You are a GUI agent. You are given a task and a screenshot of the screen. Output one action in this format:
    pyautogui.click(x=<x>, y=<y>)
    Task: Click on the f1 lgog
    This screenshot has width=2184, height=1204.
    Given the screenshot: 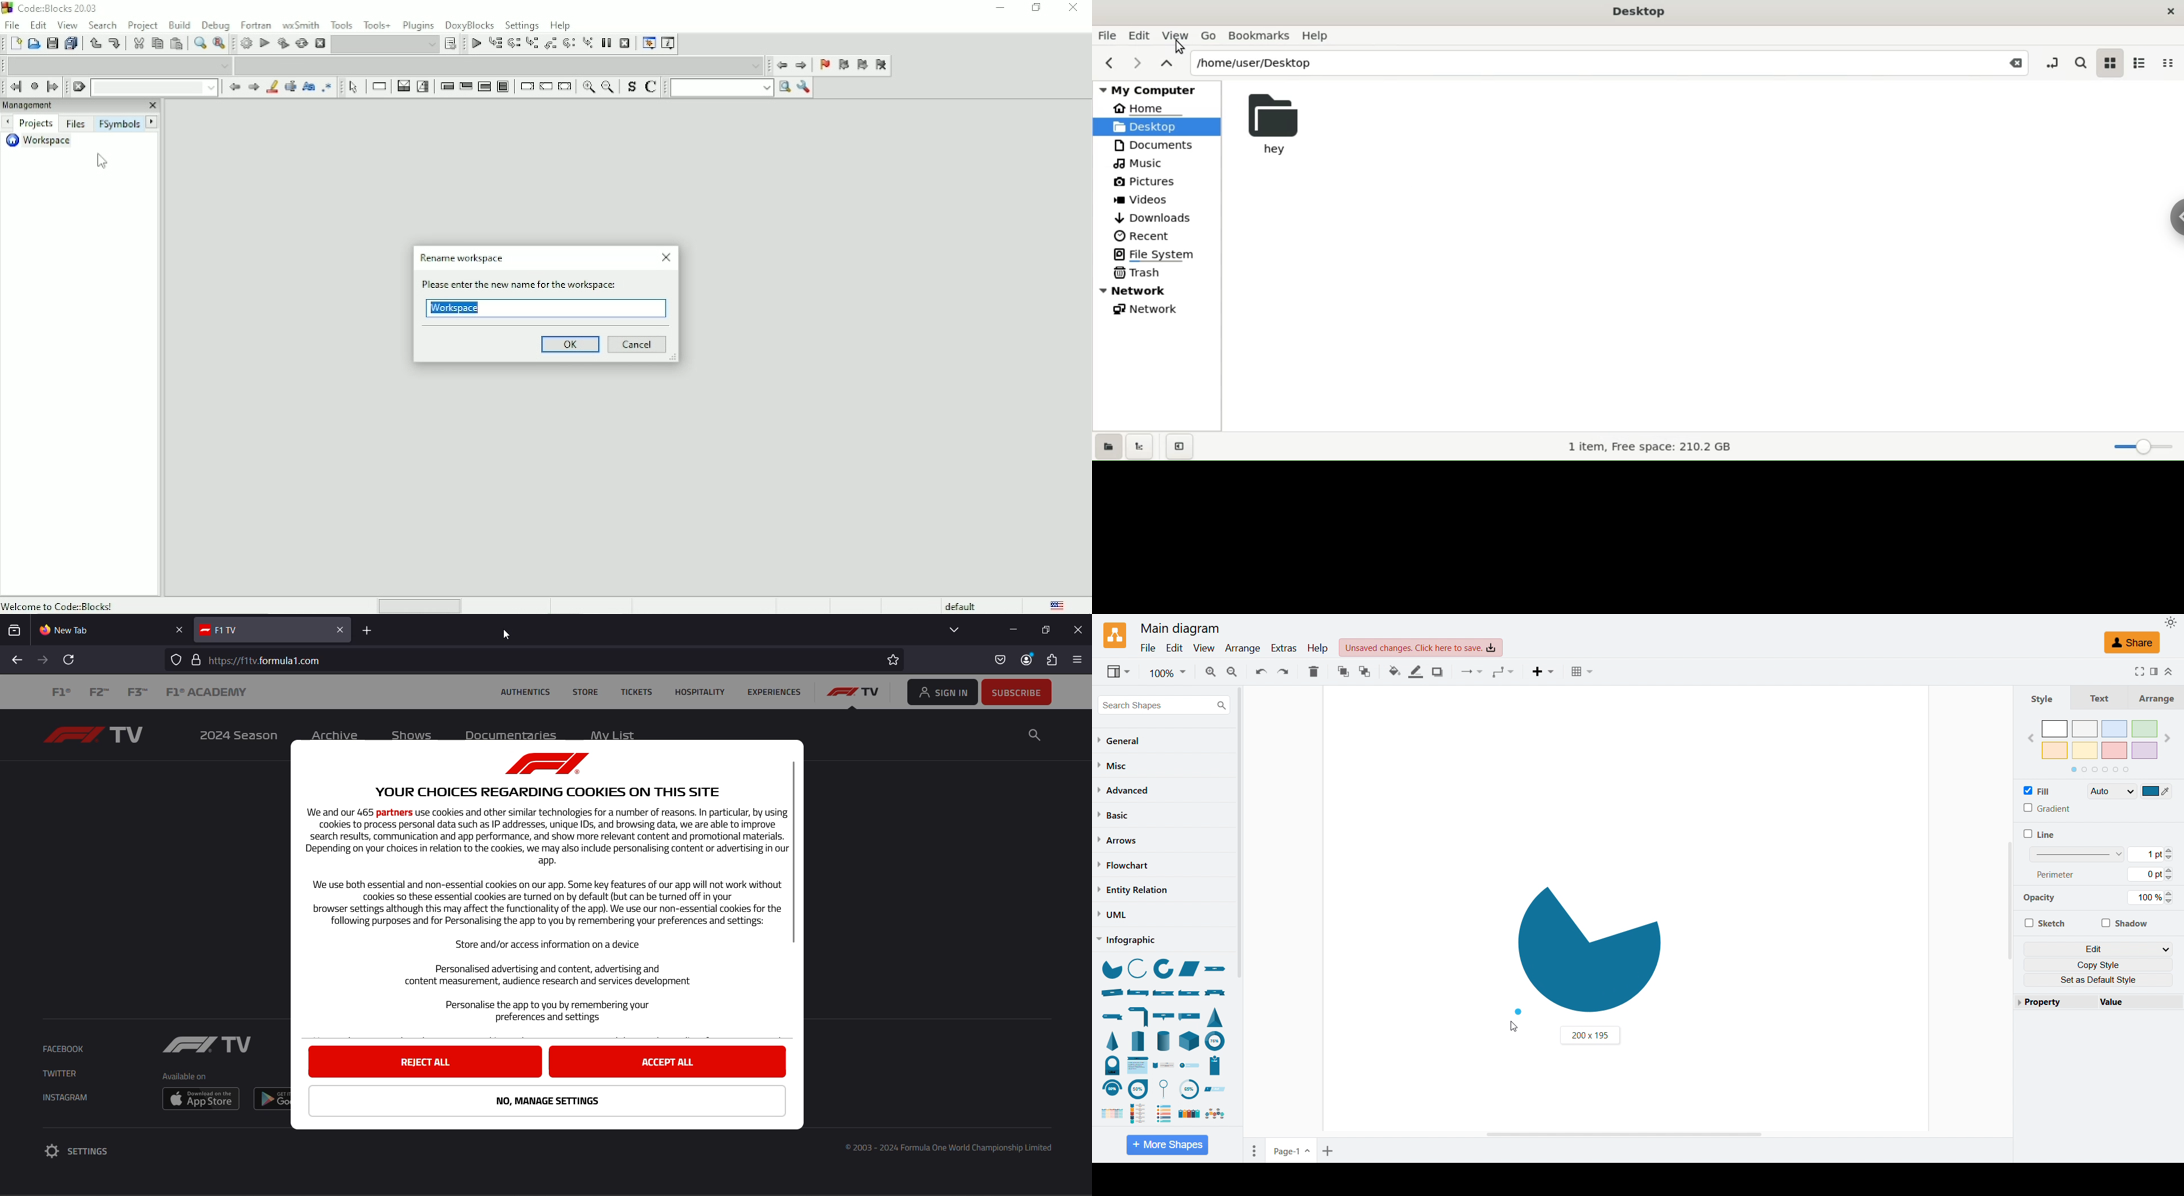 What is the action you would take?
    pyautogui.click(x=205, y=1047)
    